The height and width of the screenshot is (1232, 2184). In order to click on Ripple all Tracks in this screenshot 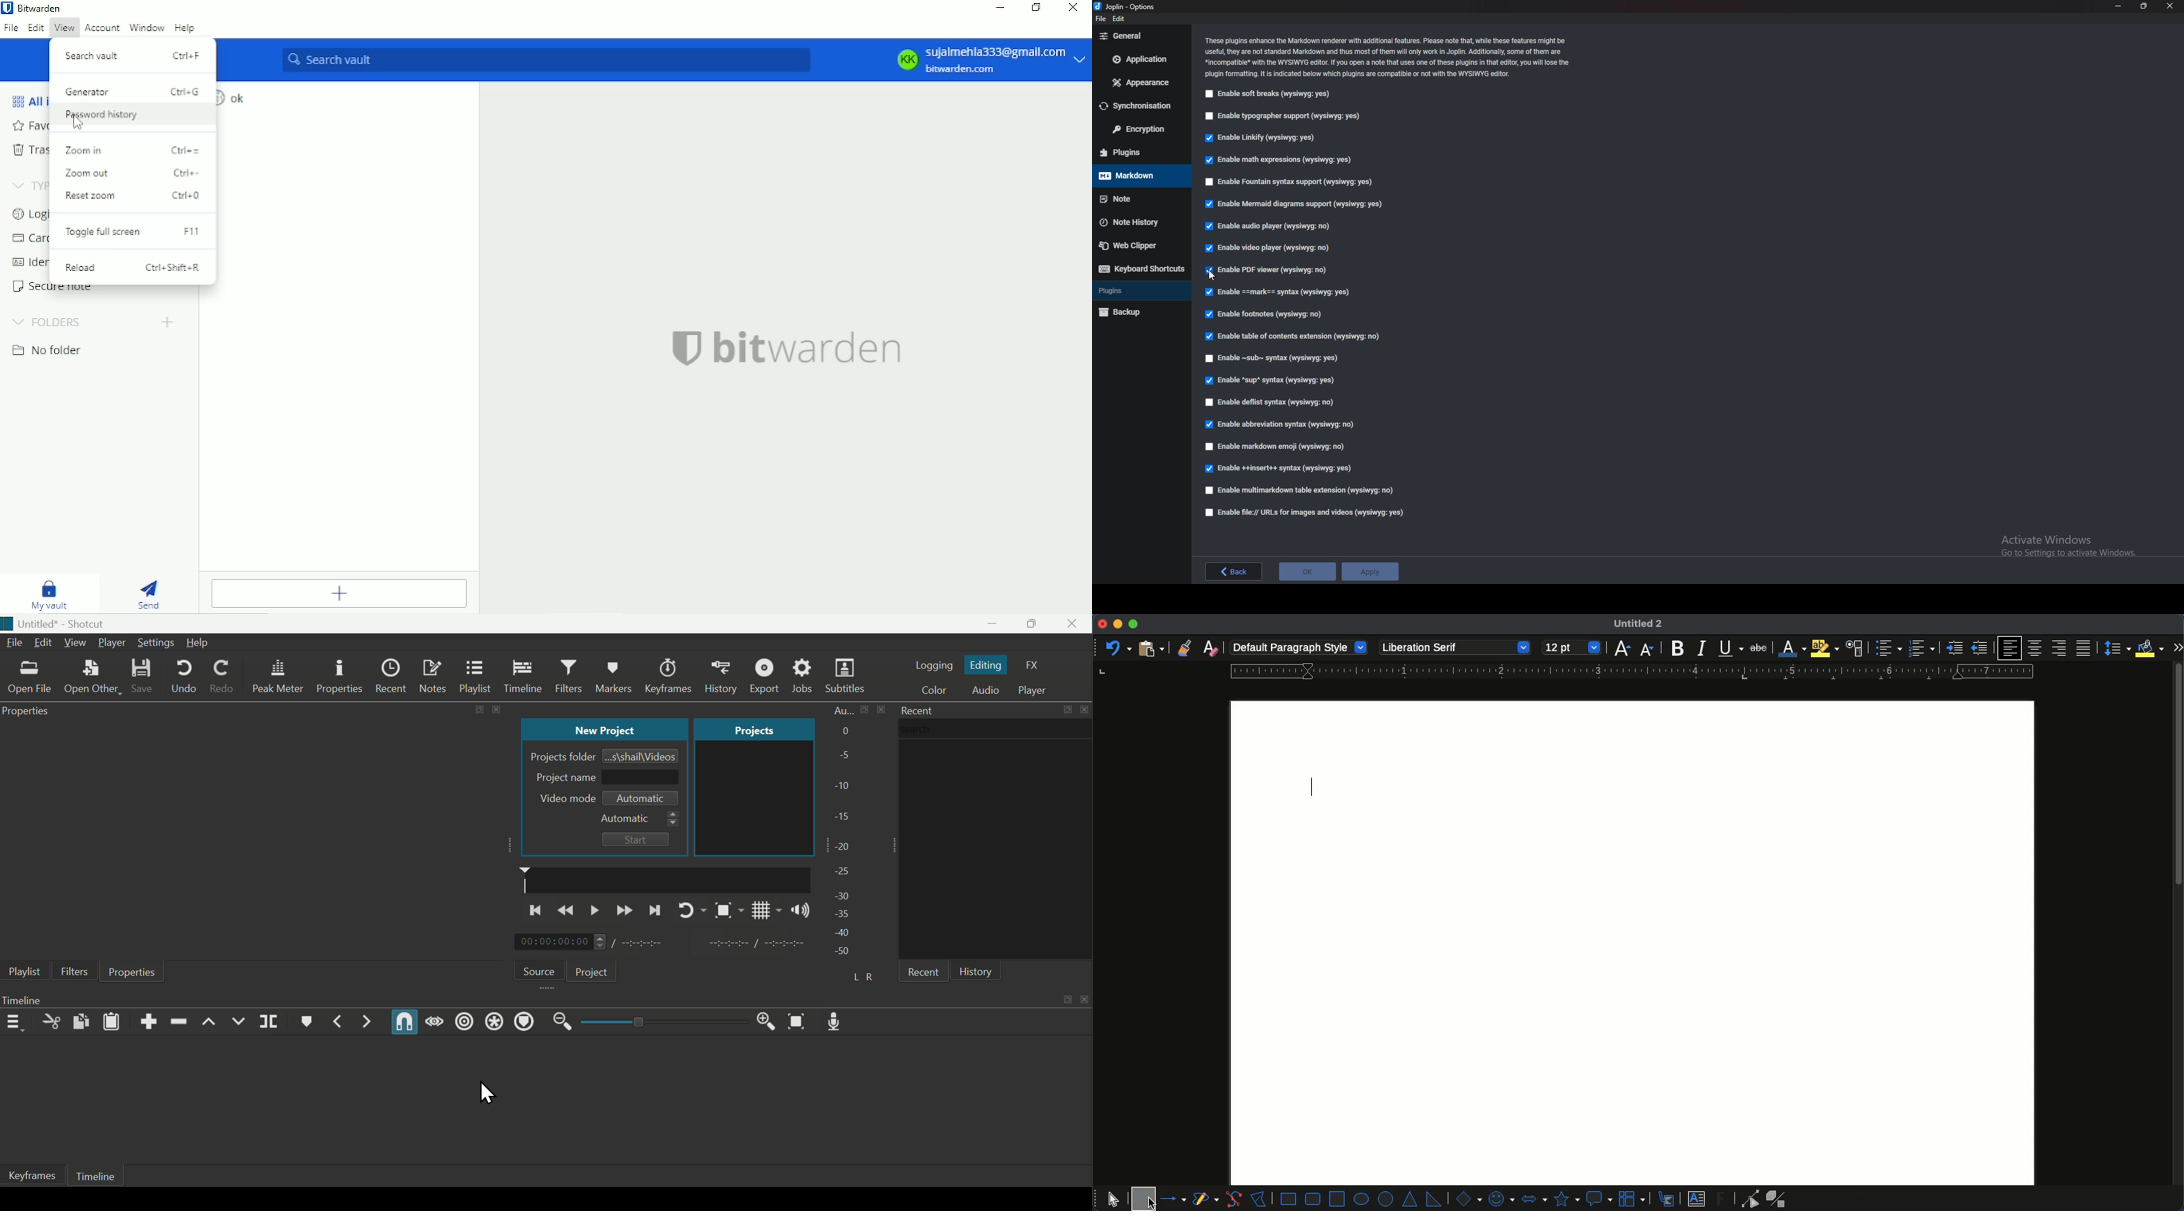, I will do `click(494, 1022)`.